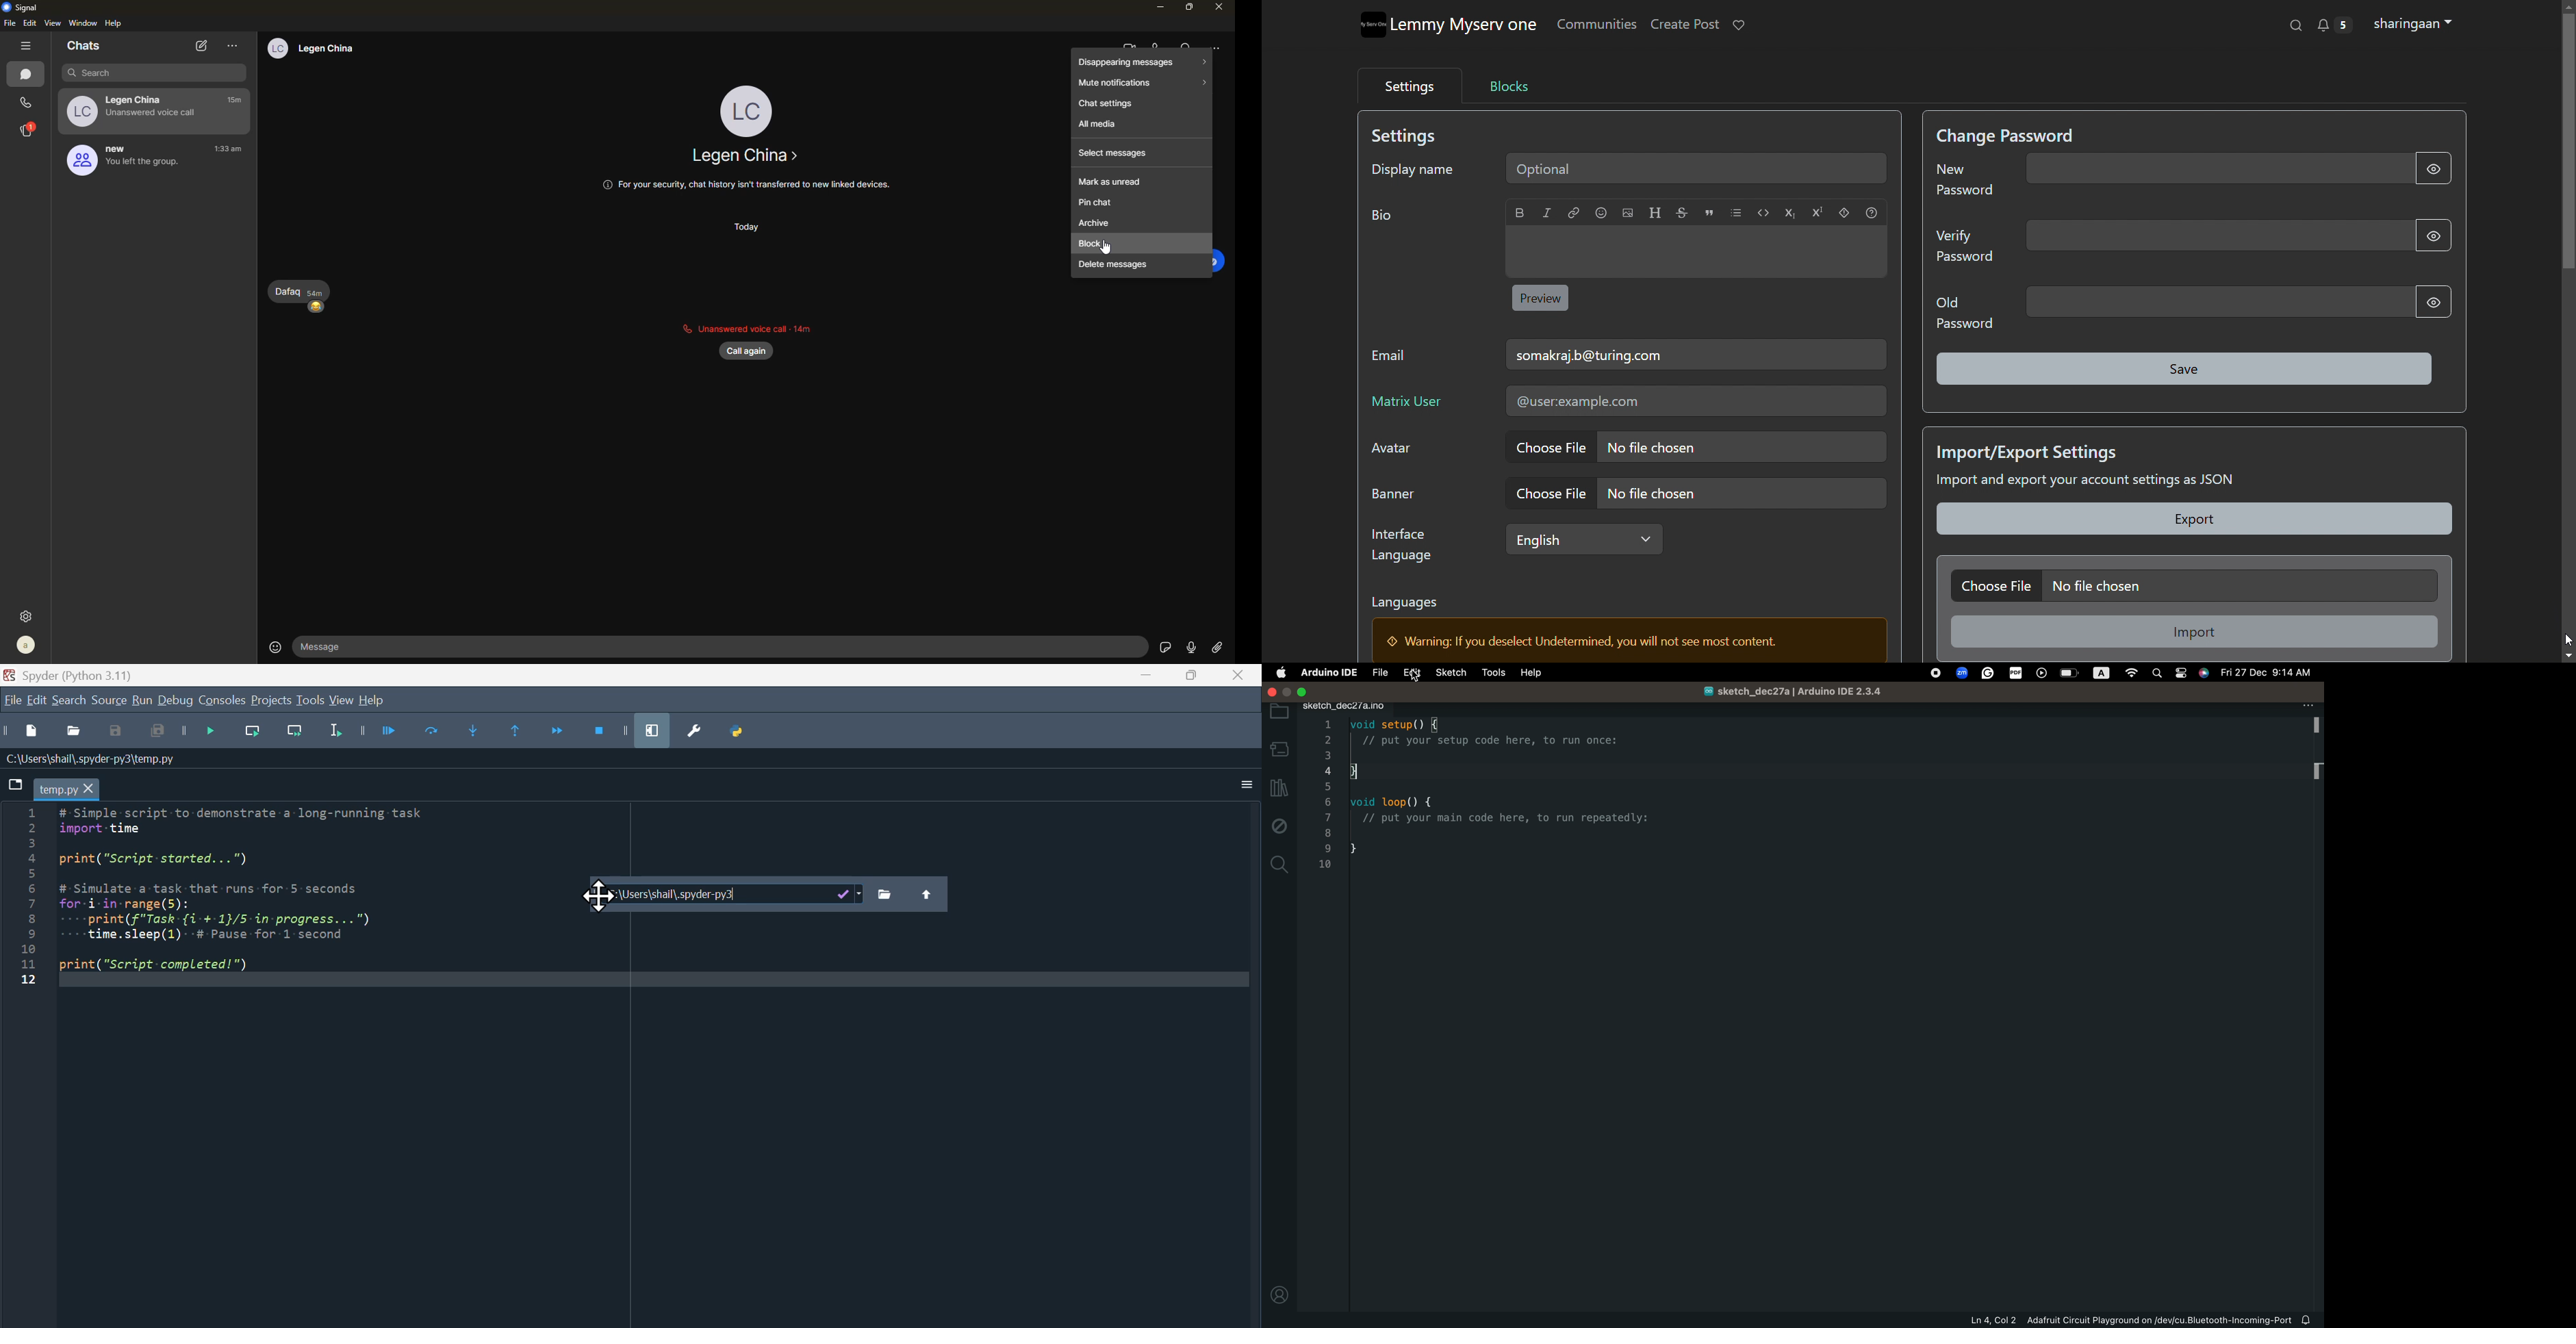 Image resolution: width=2576 pixels, height=1344 pixels. I want to click on cursor, so click(1110, 248).